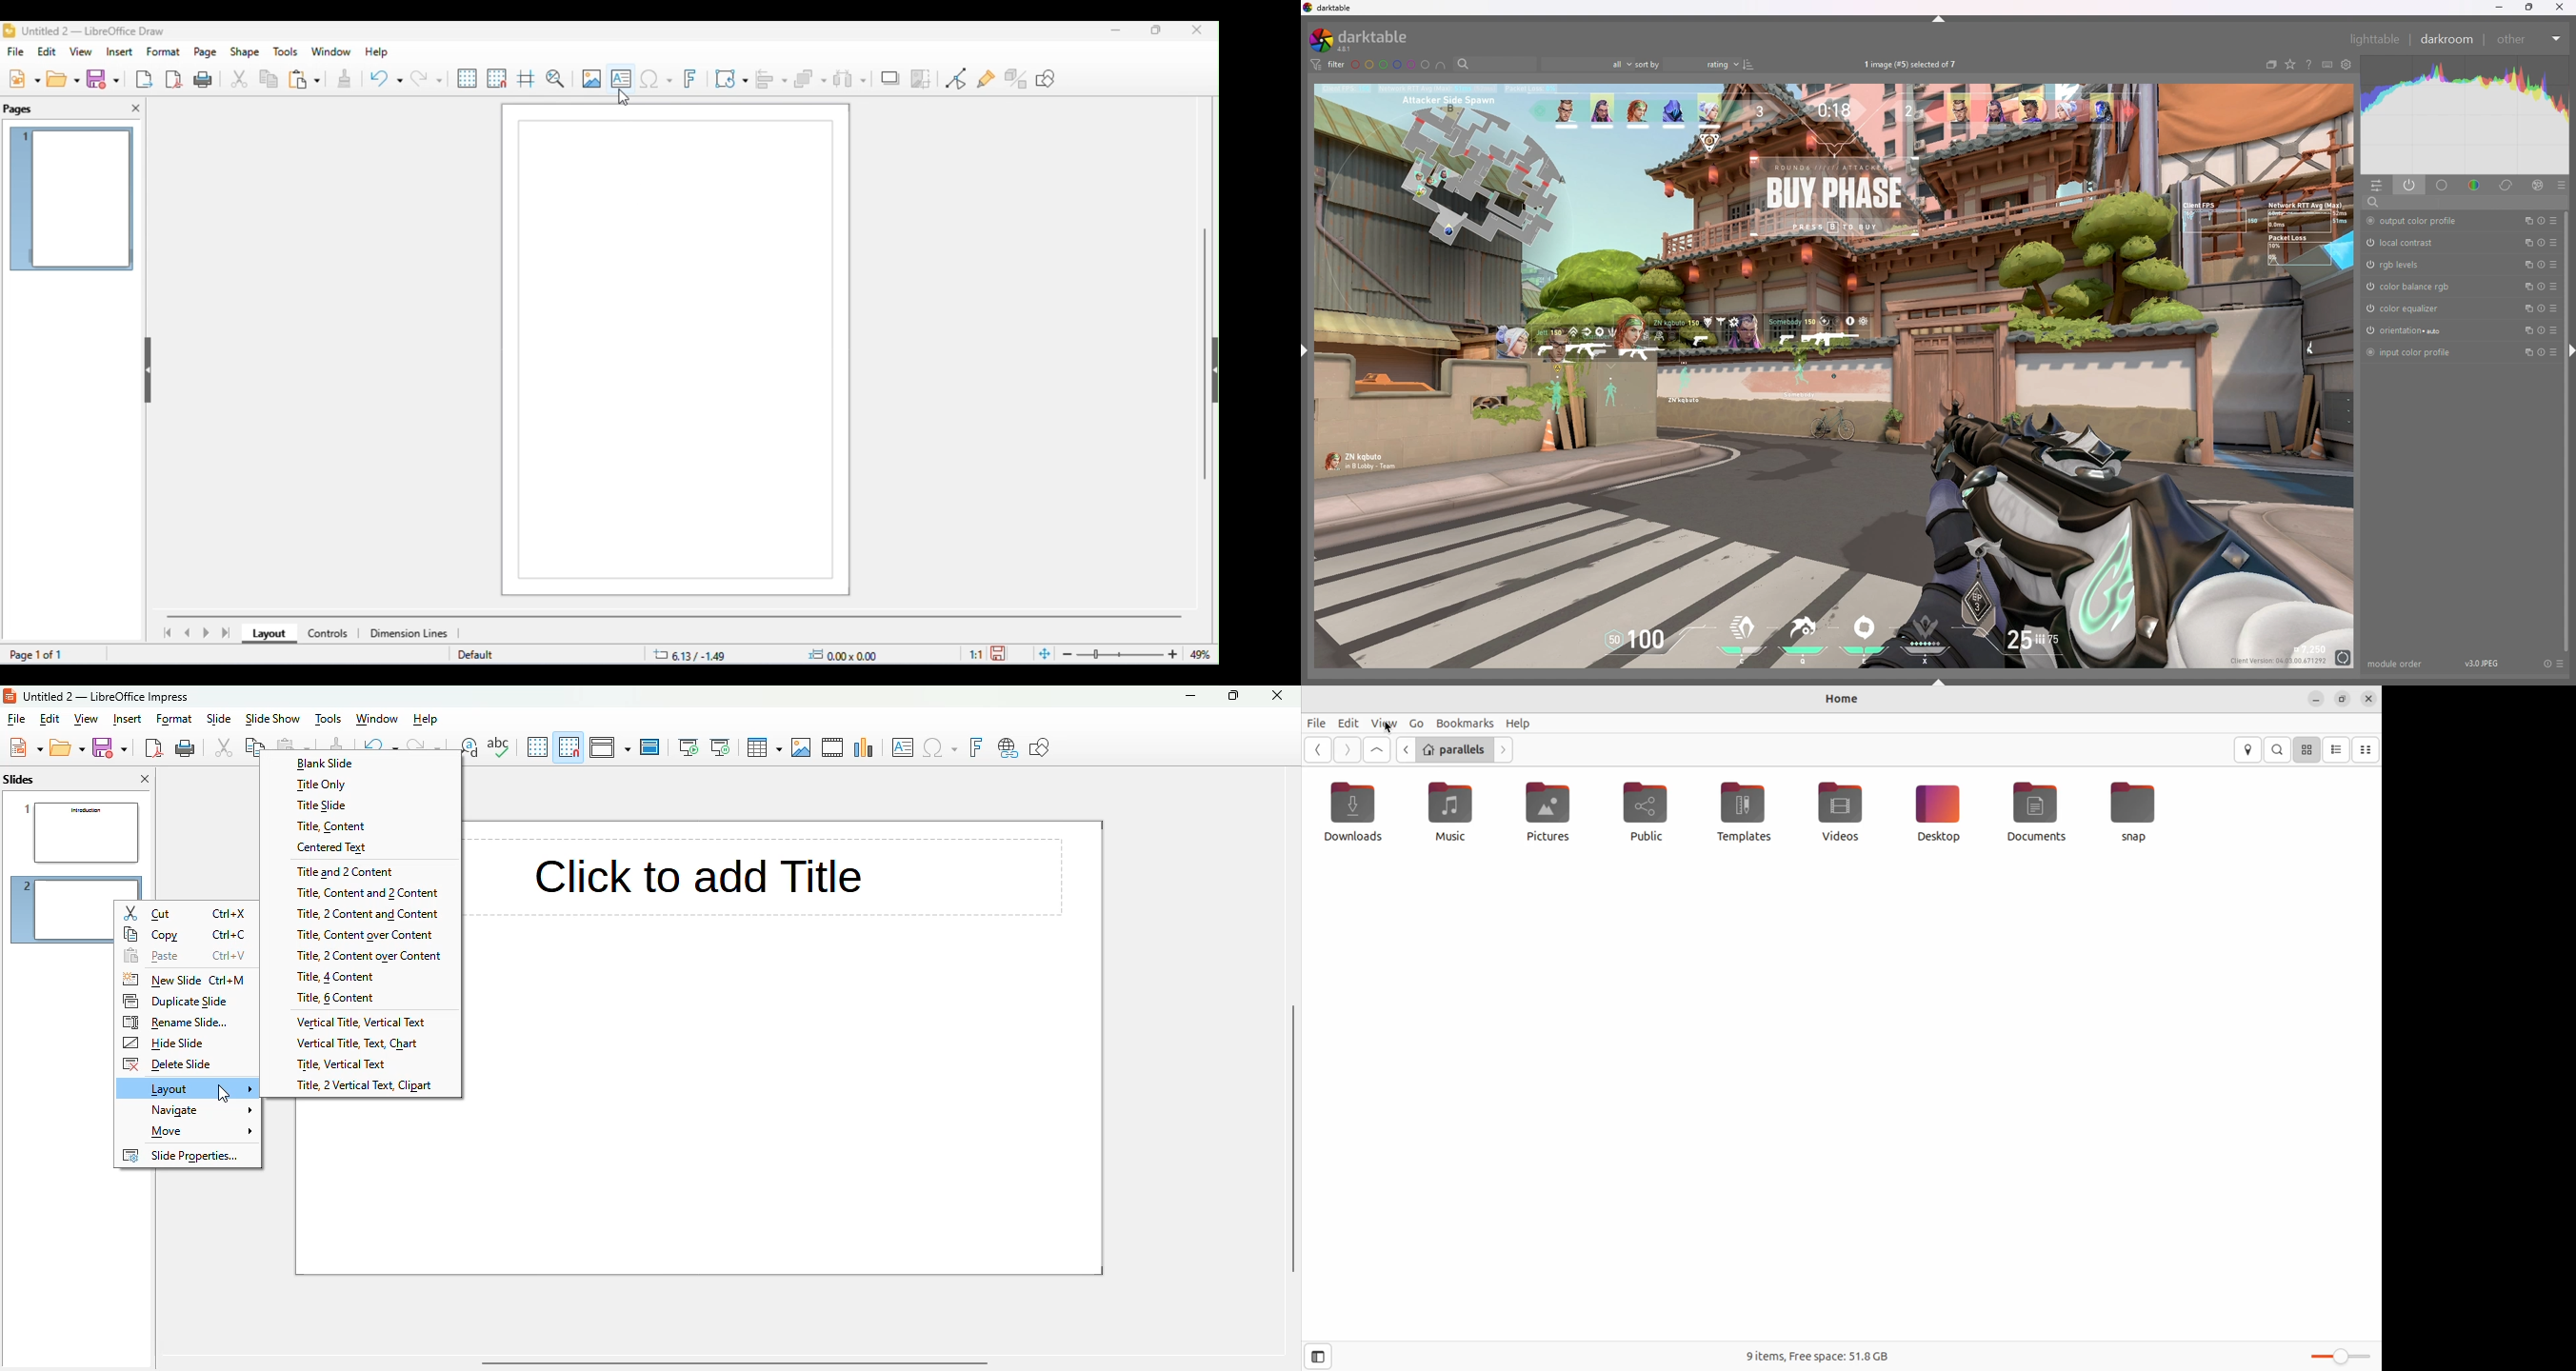 The image size is (2576, 1372). I want to click on search bar, so click(1495, 64).